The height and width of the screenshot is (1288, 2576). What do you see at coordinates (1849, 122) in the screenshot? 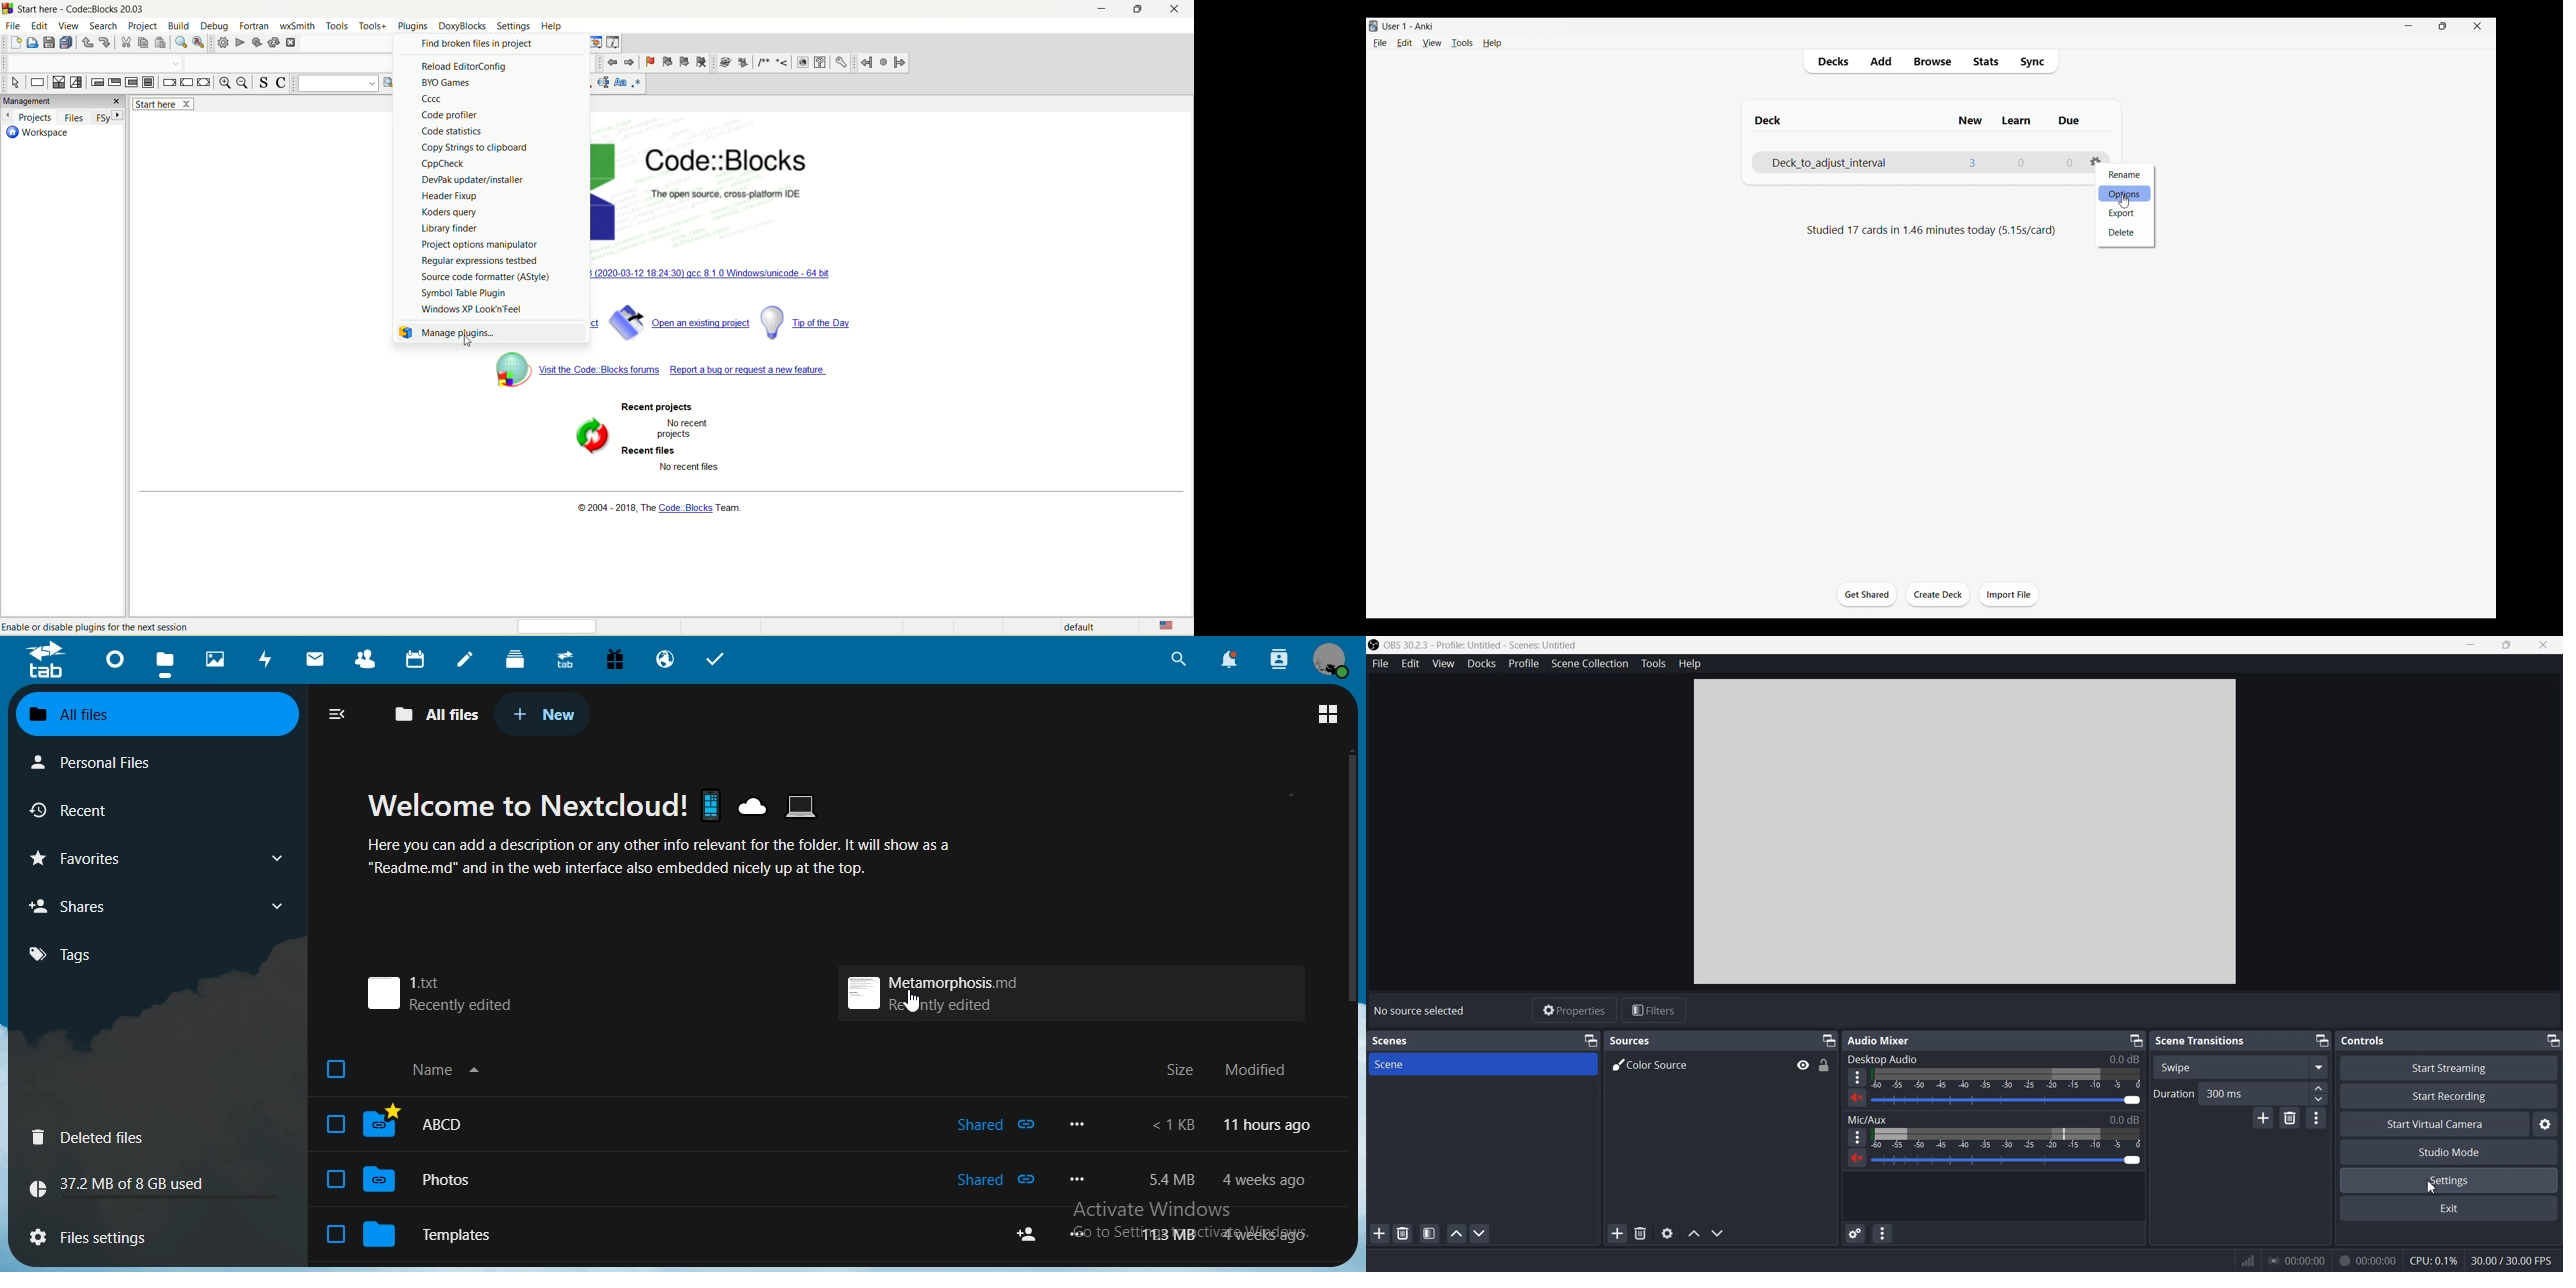
I see `Deck column` at bounding box center [1849, 122].